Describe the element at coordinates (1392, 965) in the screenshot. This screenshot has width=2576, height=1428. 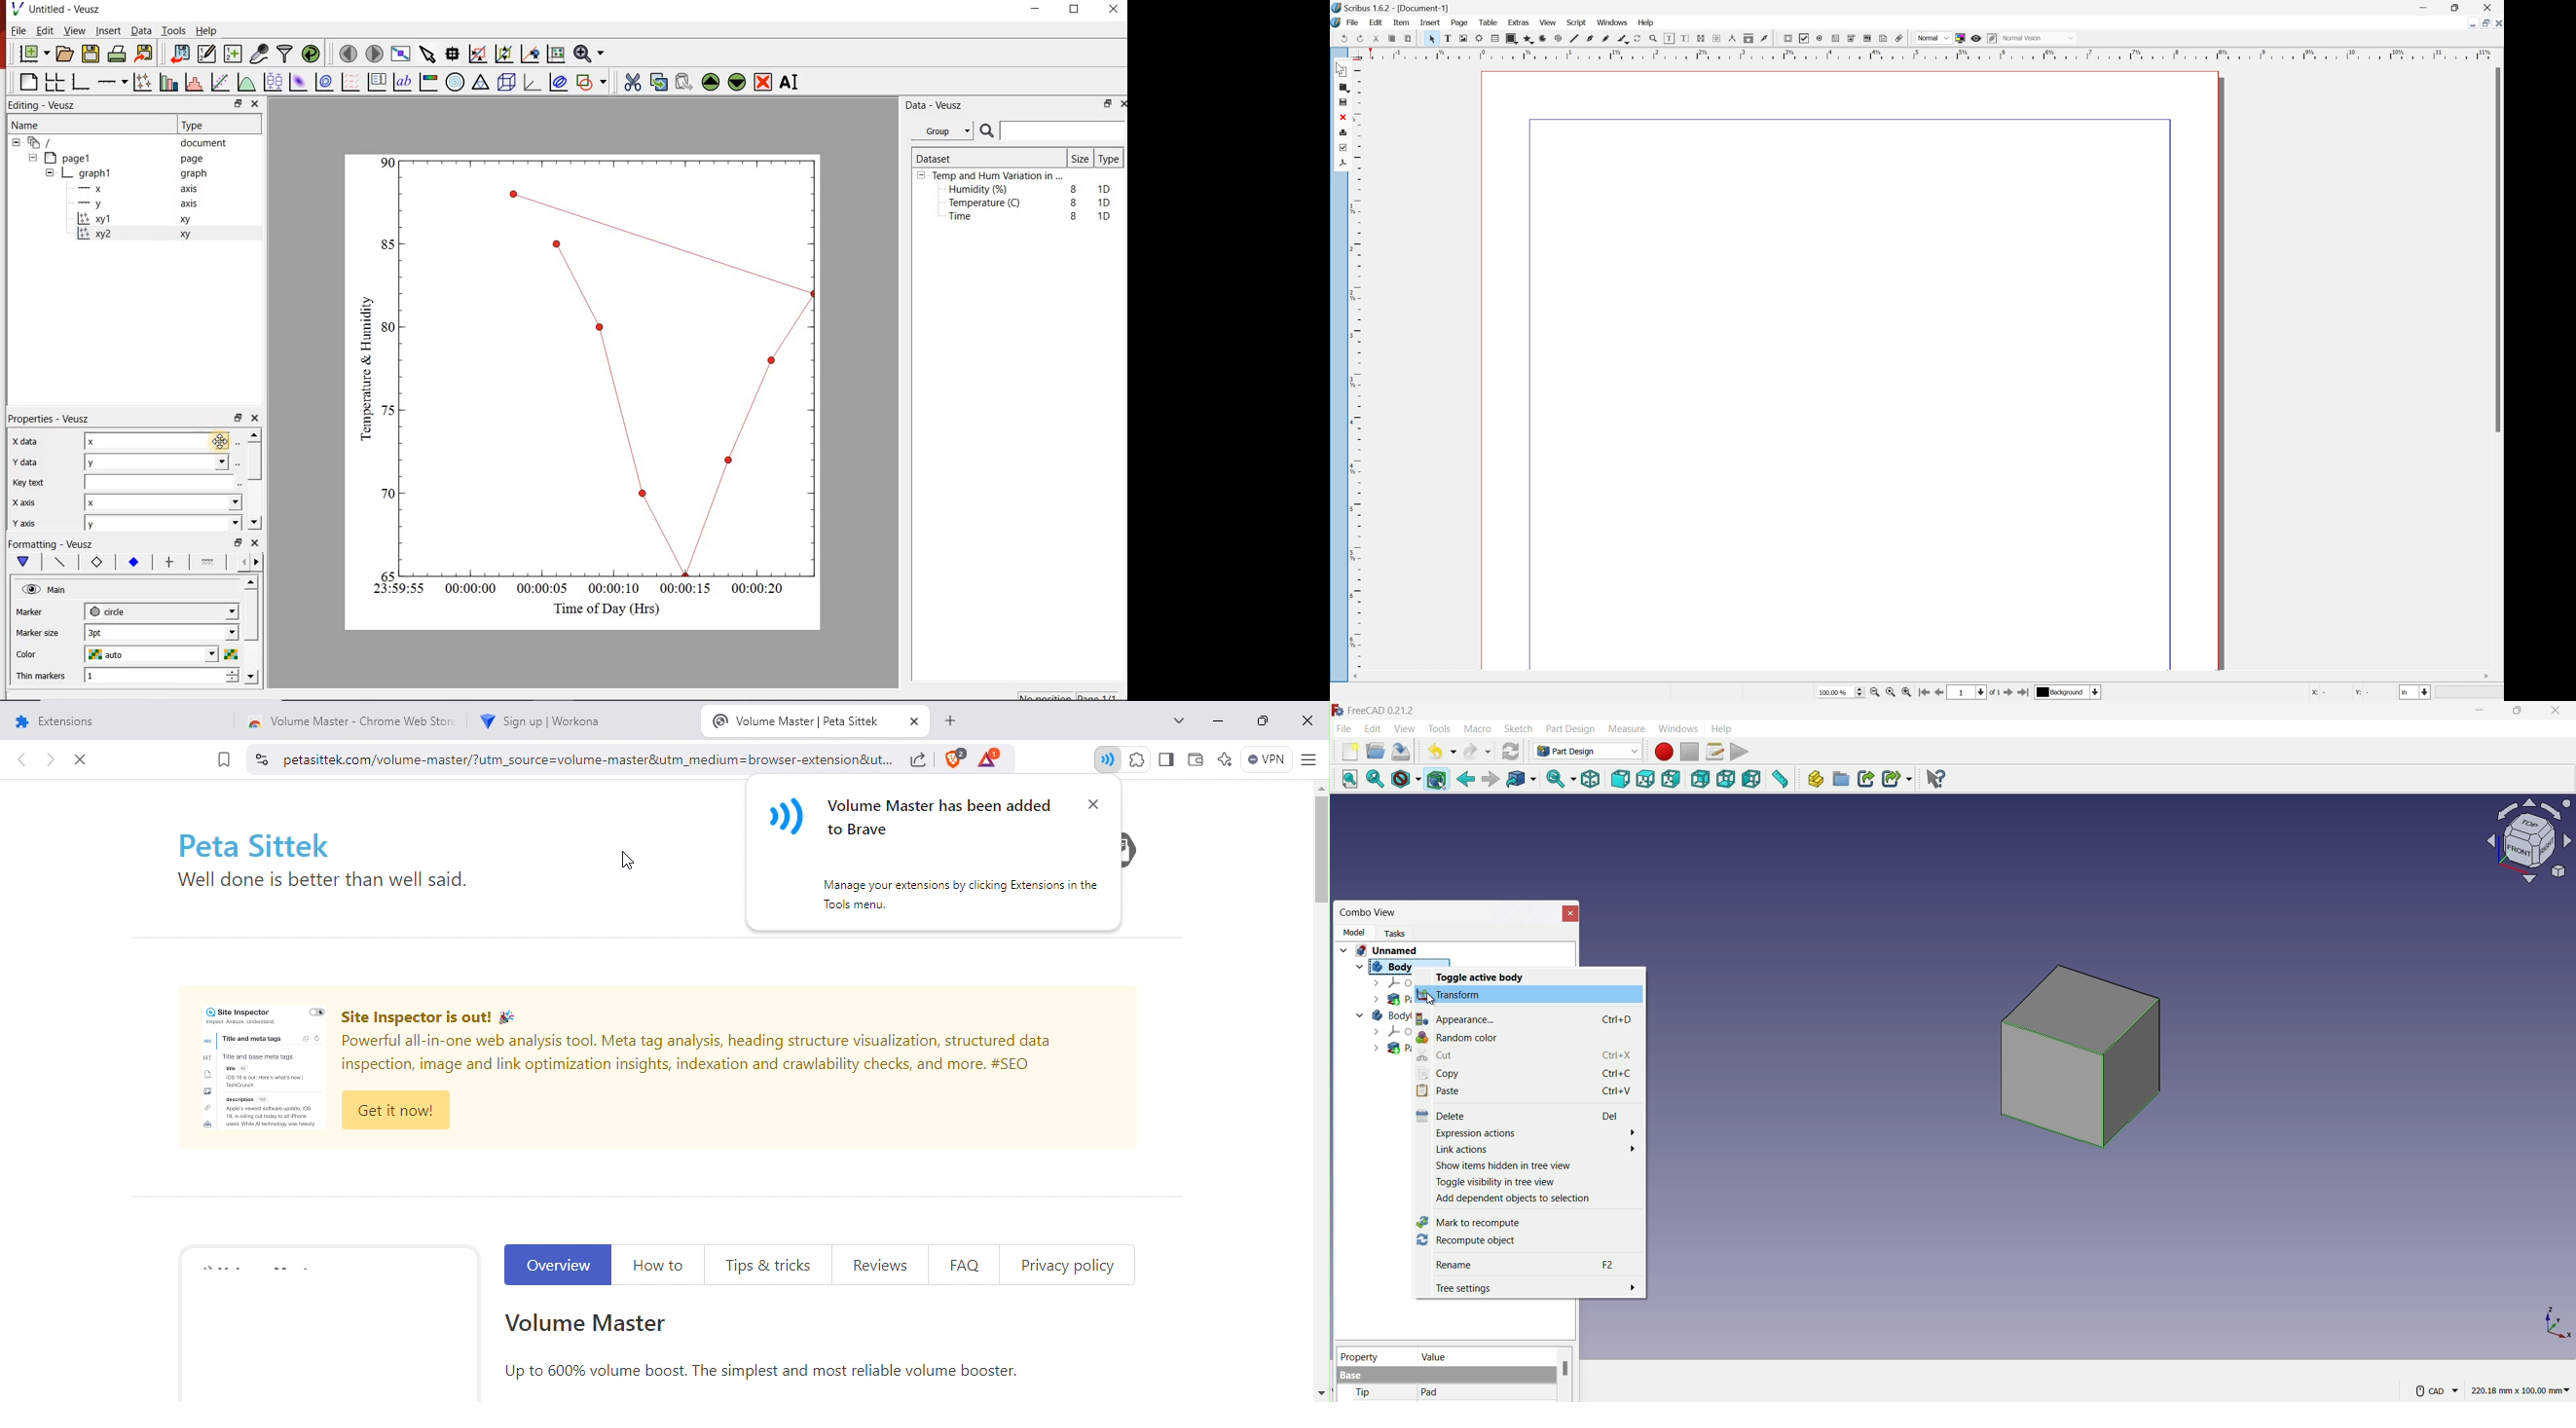
I see `Body` at that location.